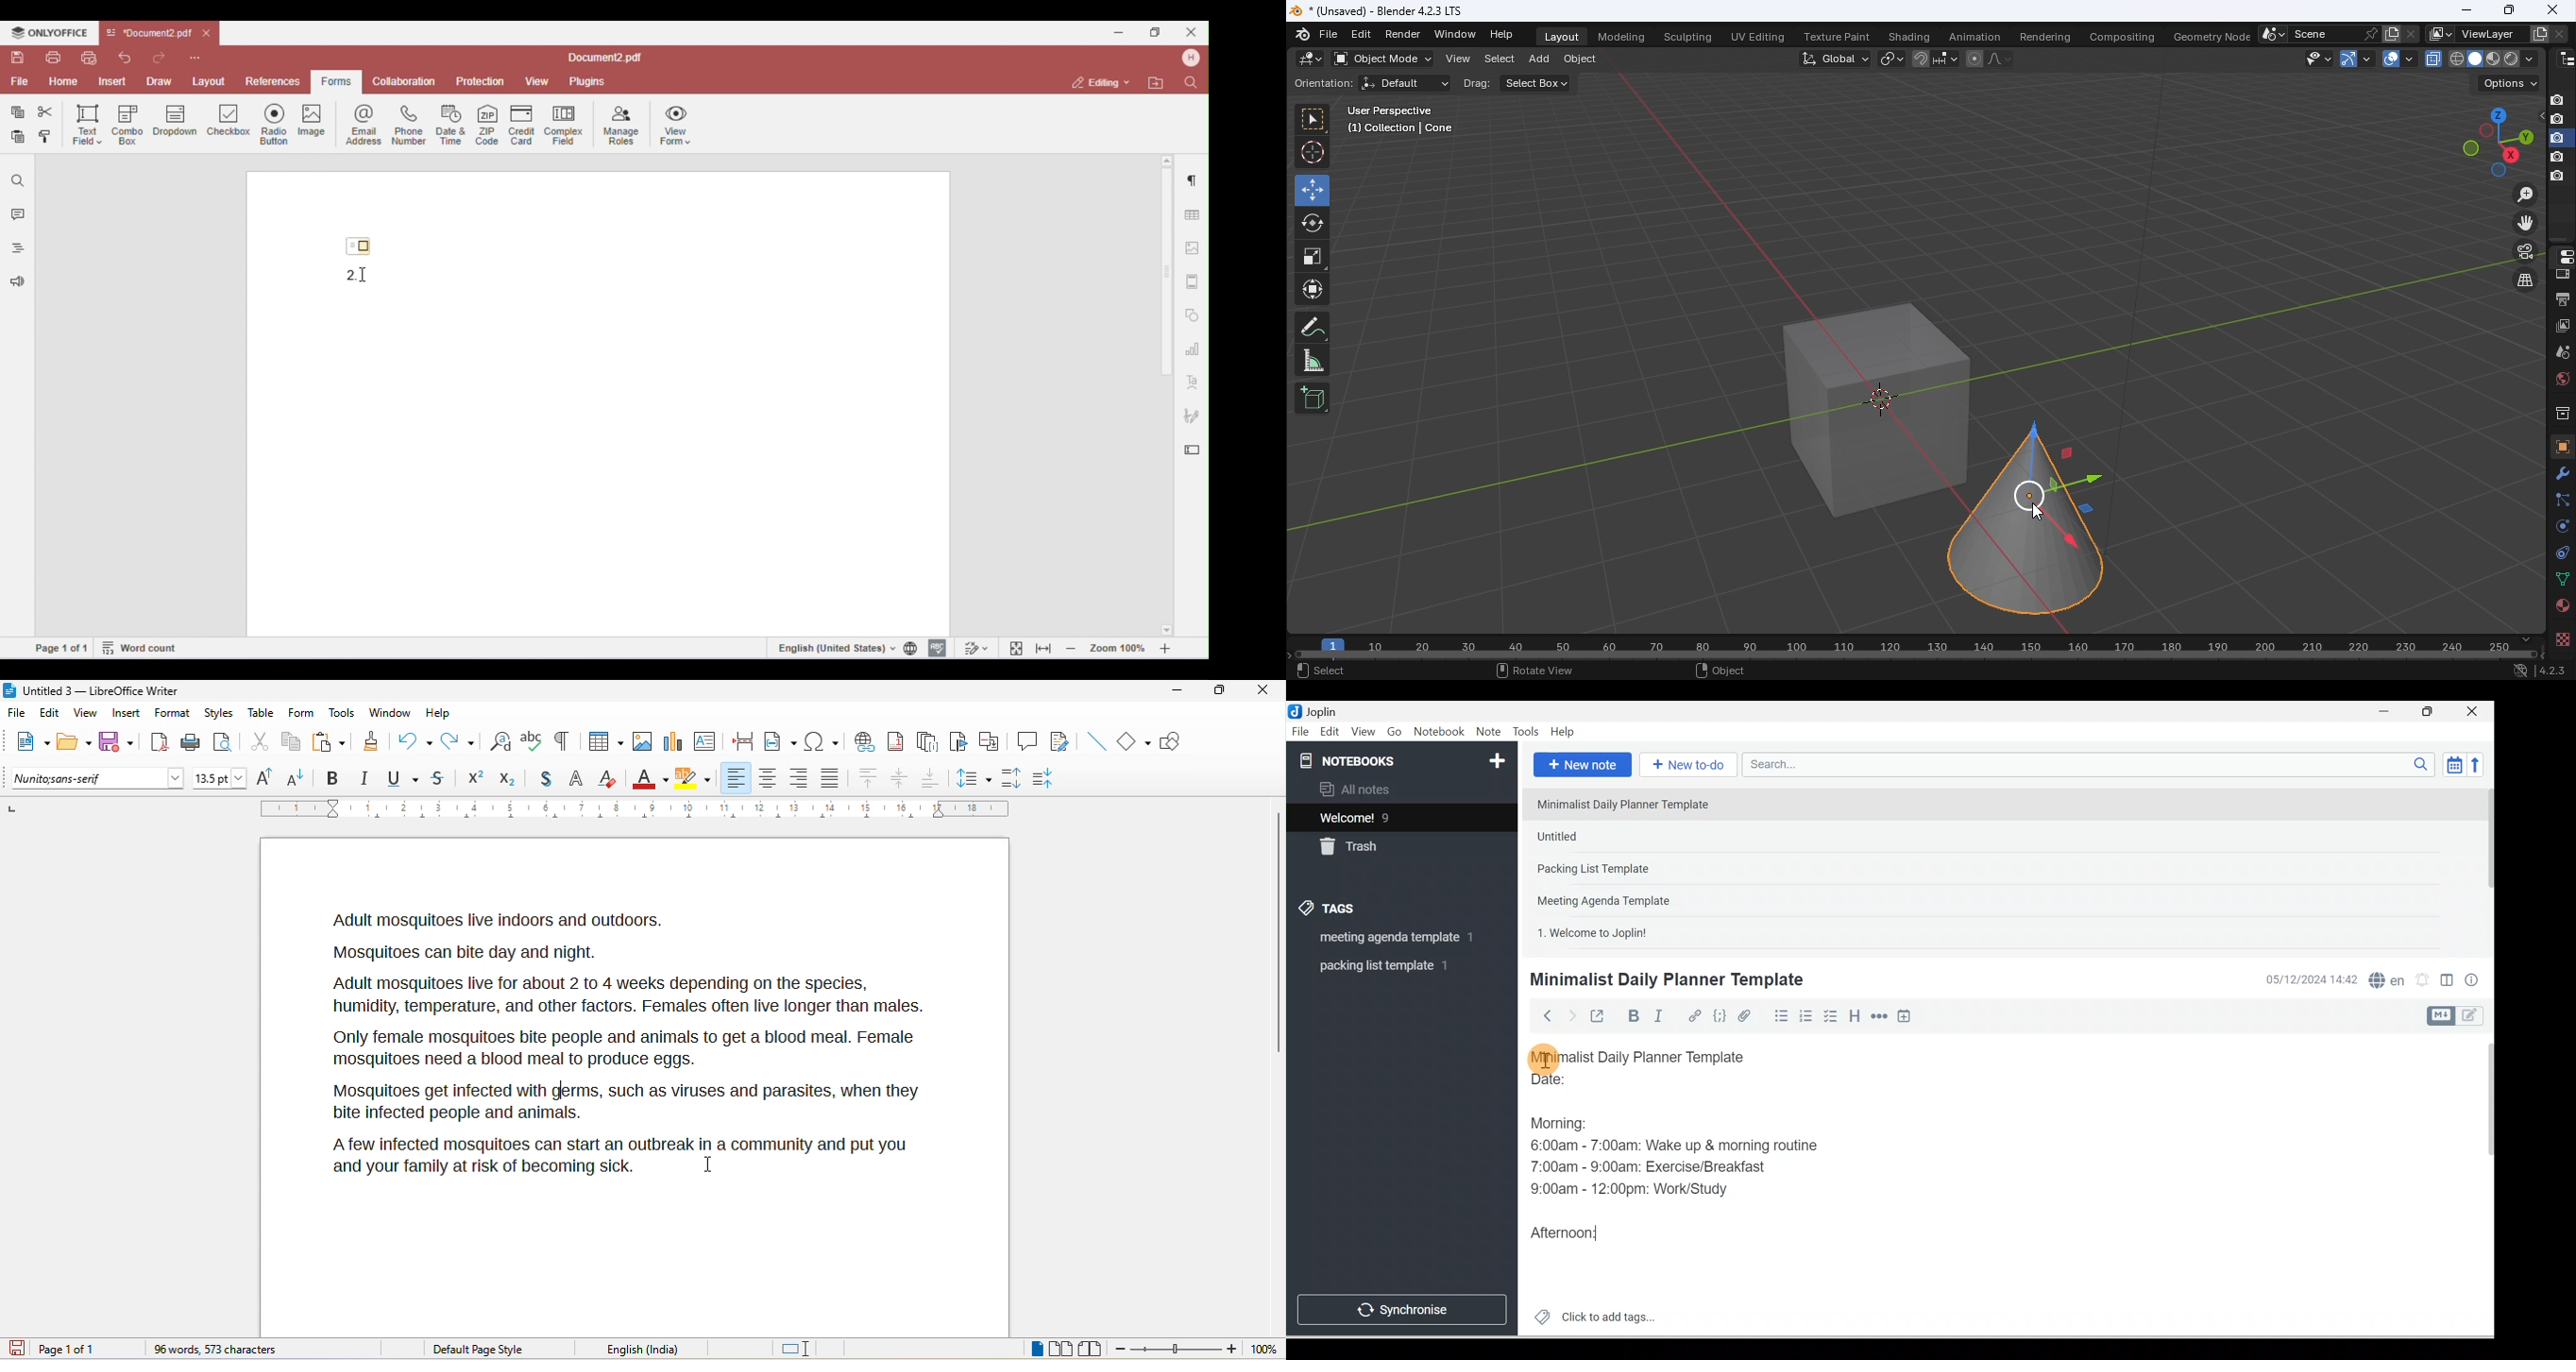 The height and width of the screenshot is (1372, 2576). Describe the element at coordinates (1584, 1085) in the screenshot. I see `Date:` at that location.